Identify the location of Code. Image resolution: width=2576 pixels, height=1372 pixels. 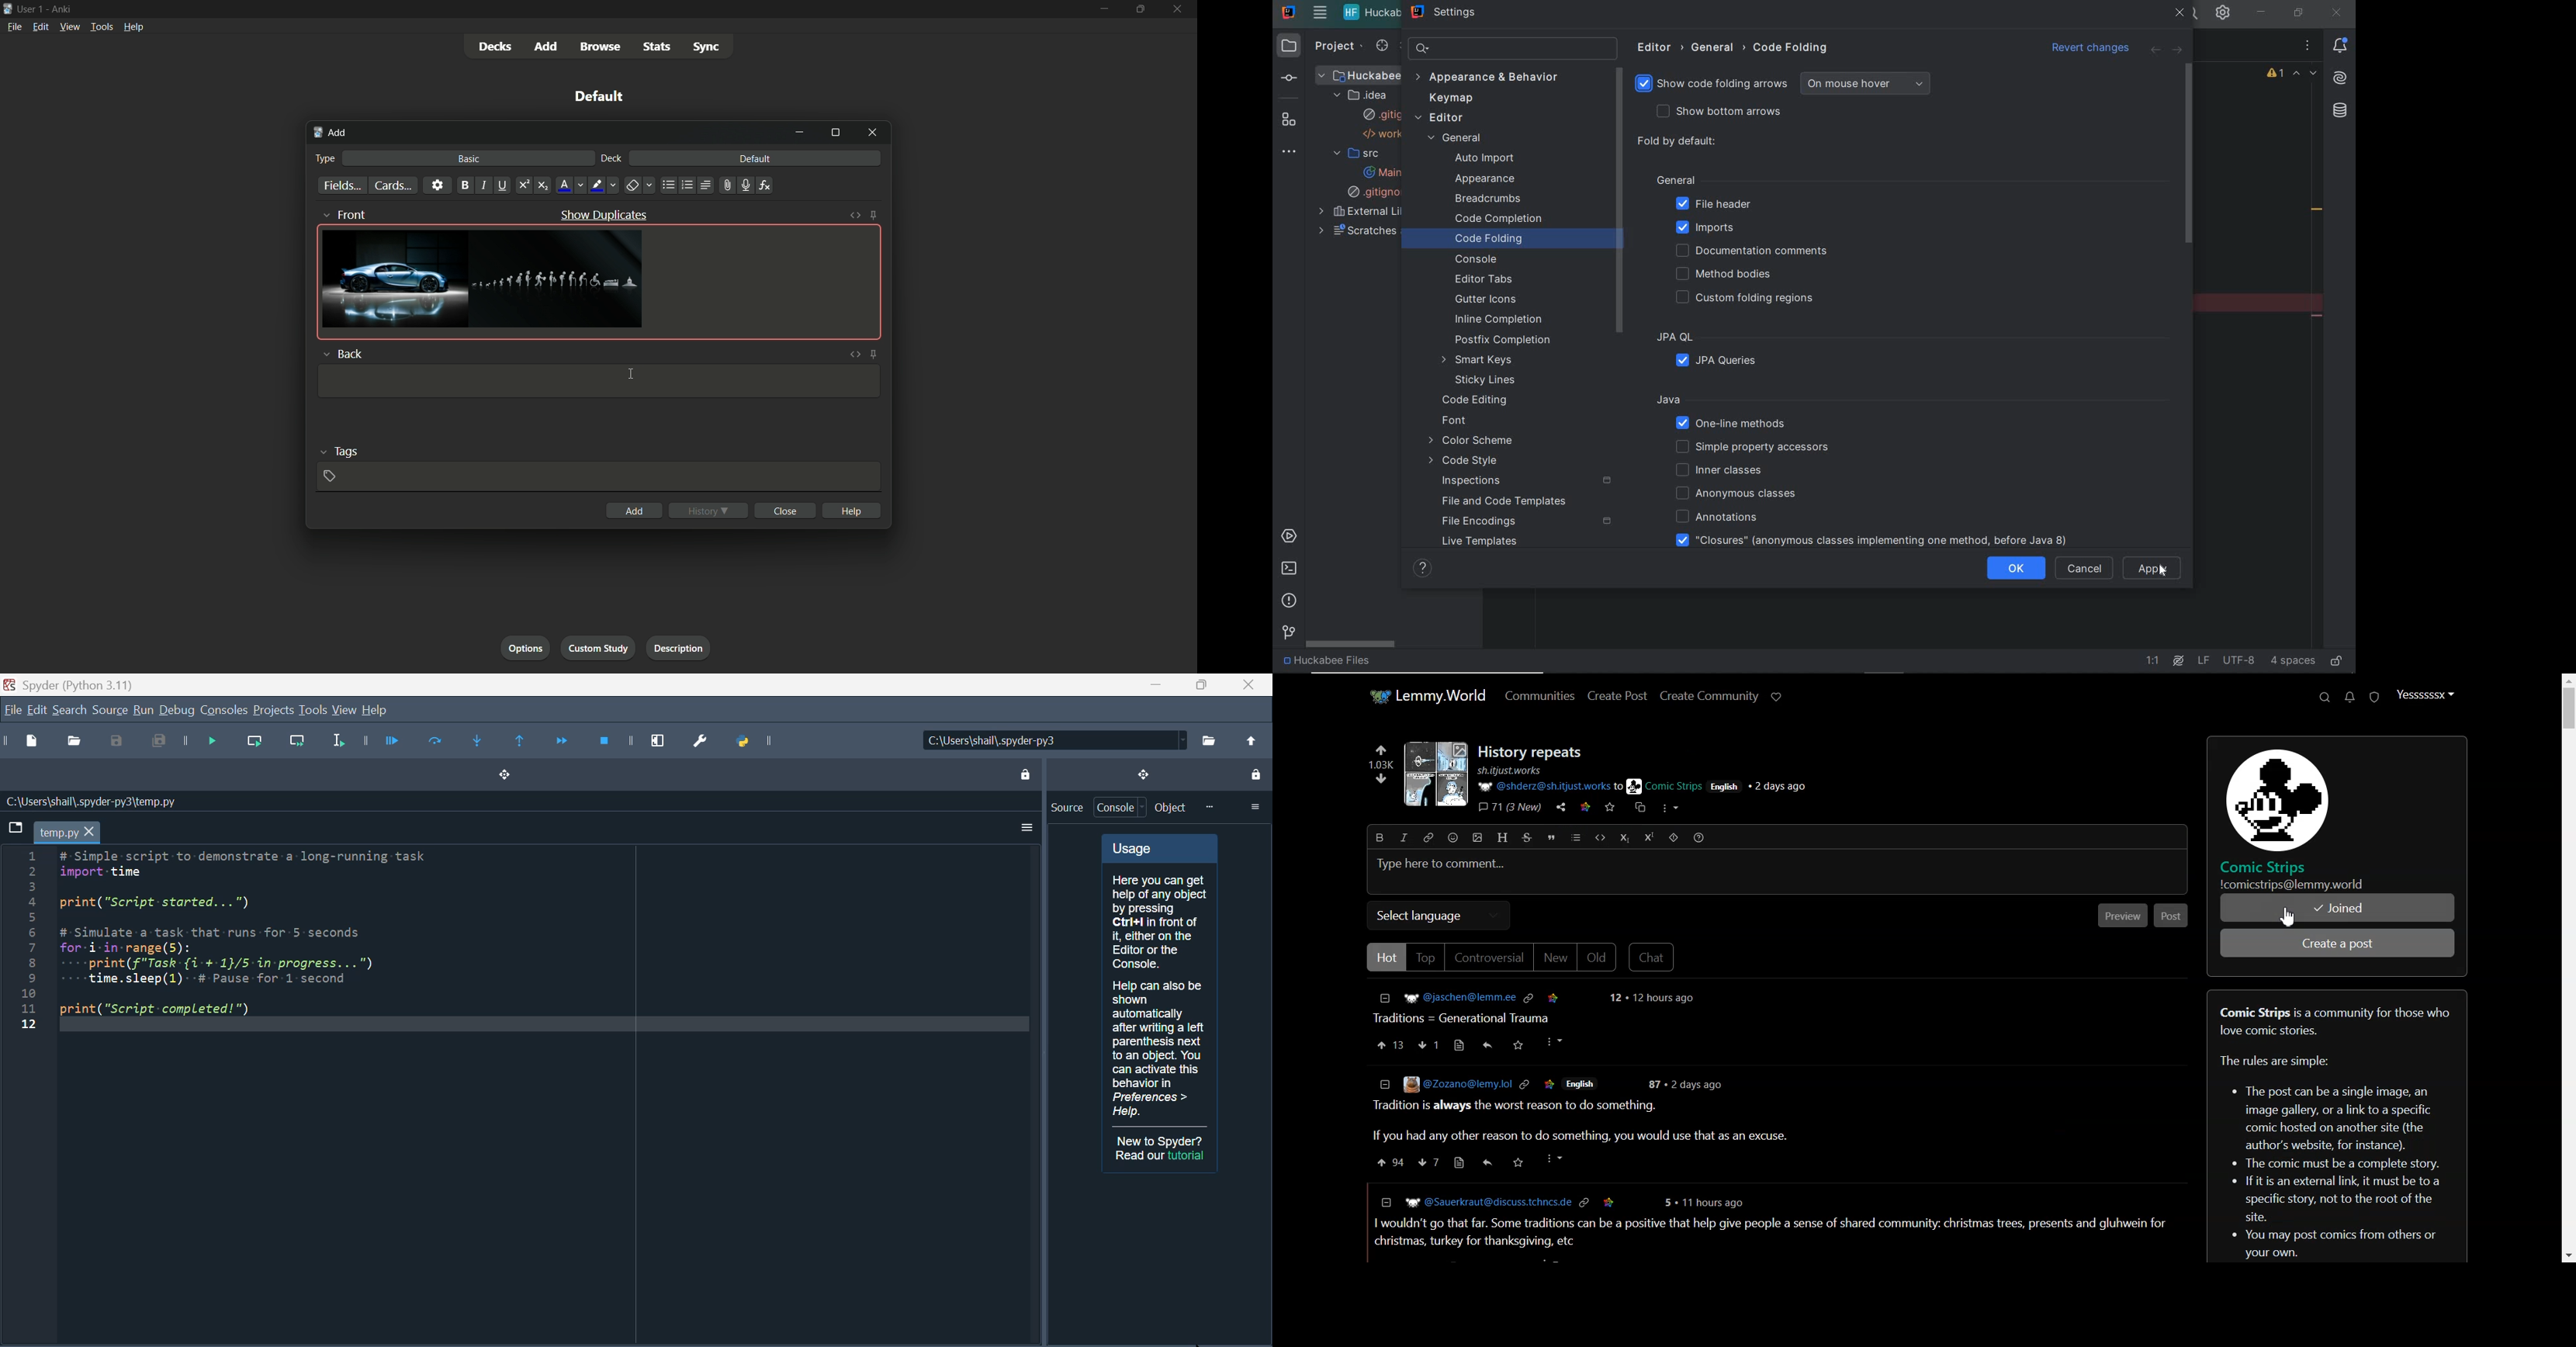
(1600, 838).